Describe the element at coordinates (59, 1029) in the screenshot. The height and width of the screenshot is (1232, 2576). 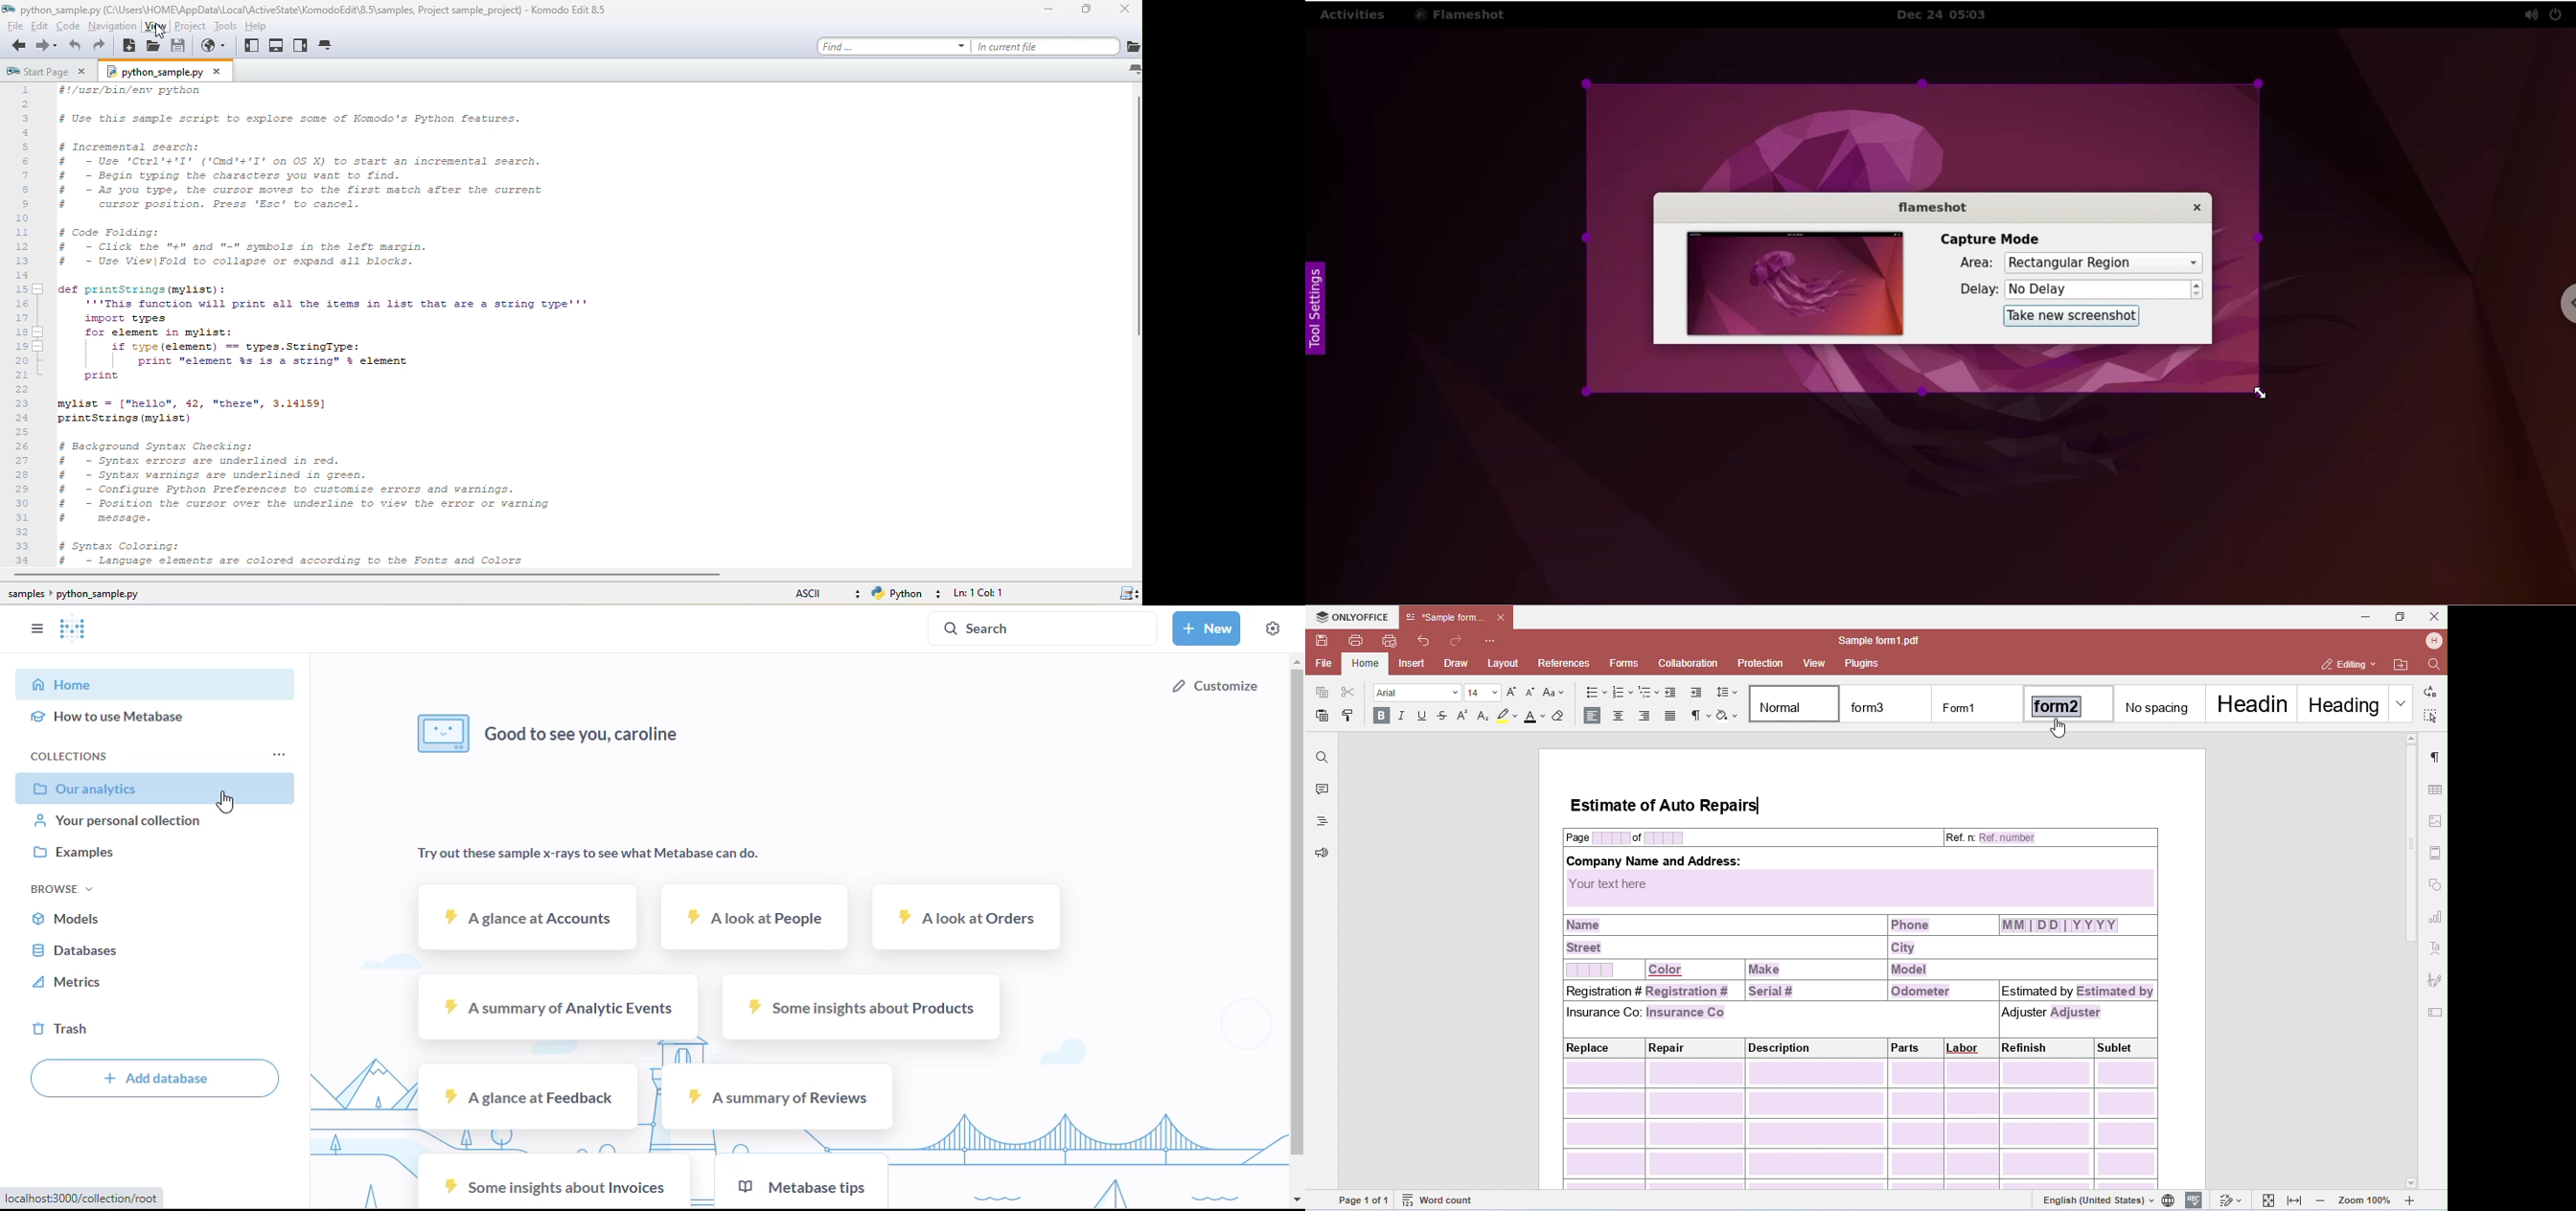
I see `trash` at that location.